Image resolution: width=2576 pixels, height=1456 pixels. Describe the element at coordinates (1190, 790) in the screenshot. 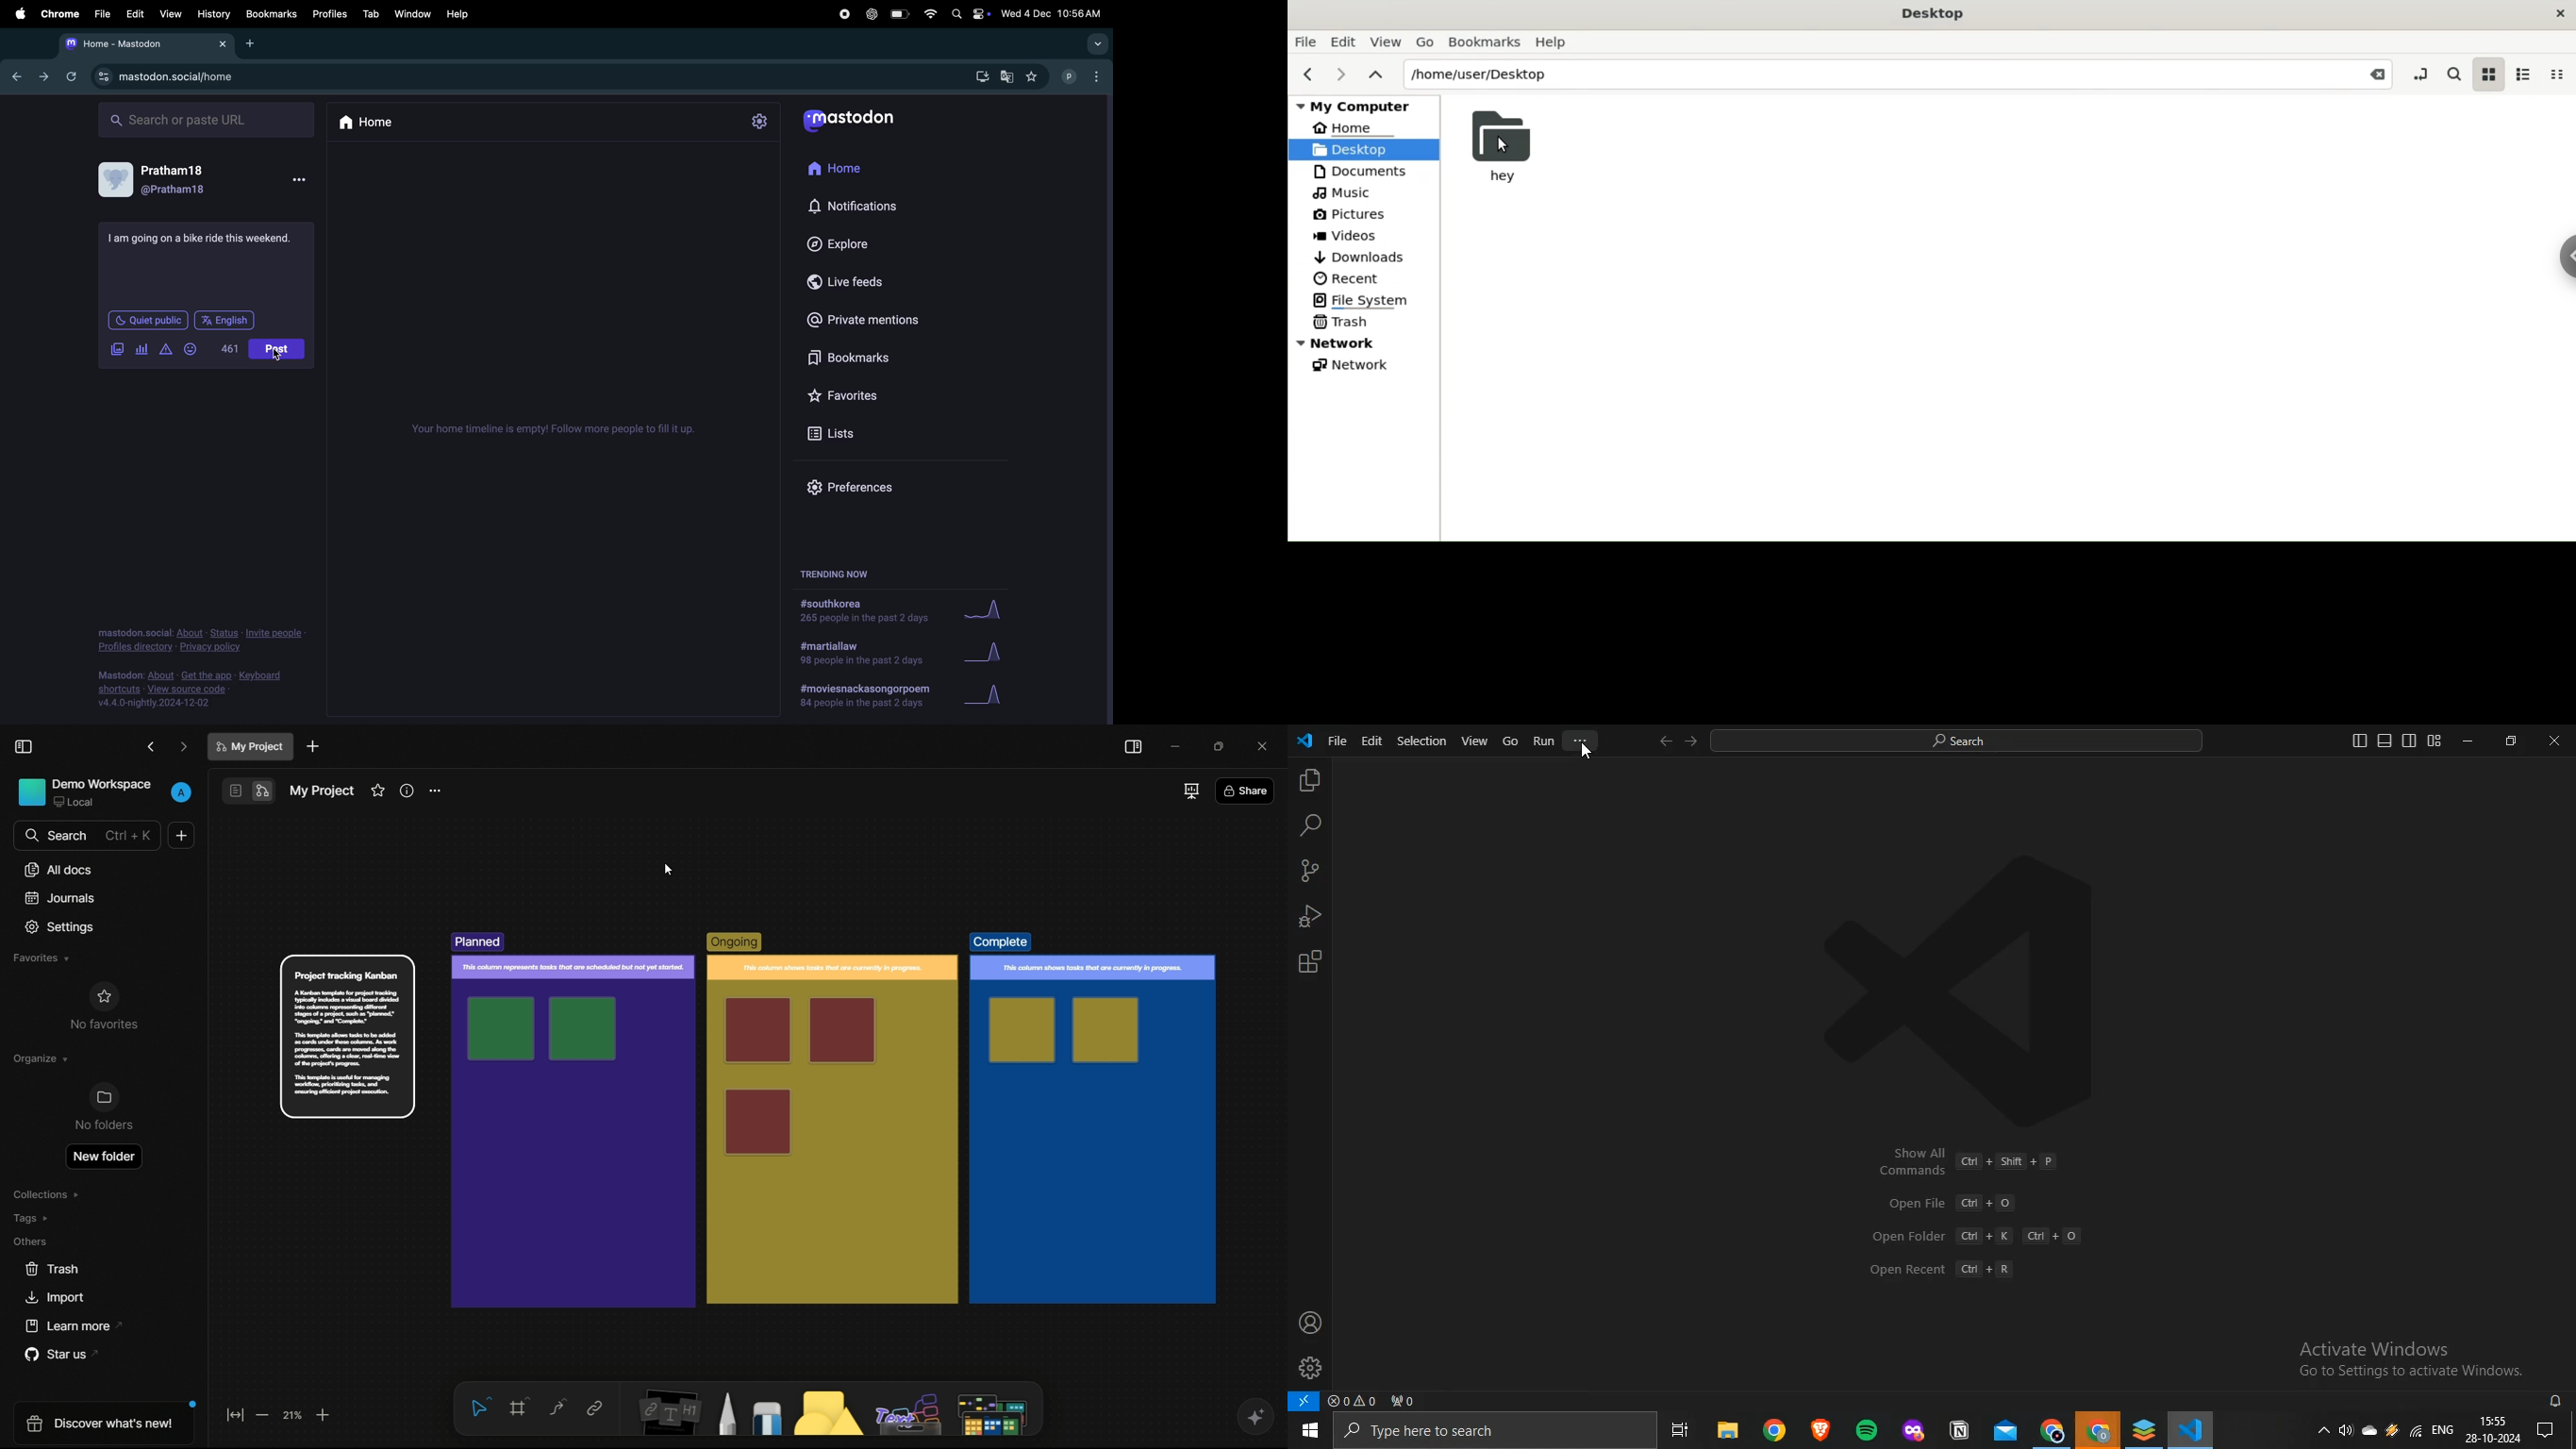

I see `full screen` at that location.